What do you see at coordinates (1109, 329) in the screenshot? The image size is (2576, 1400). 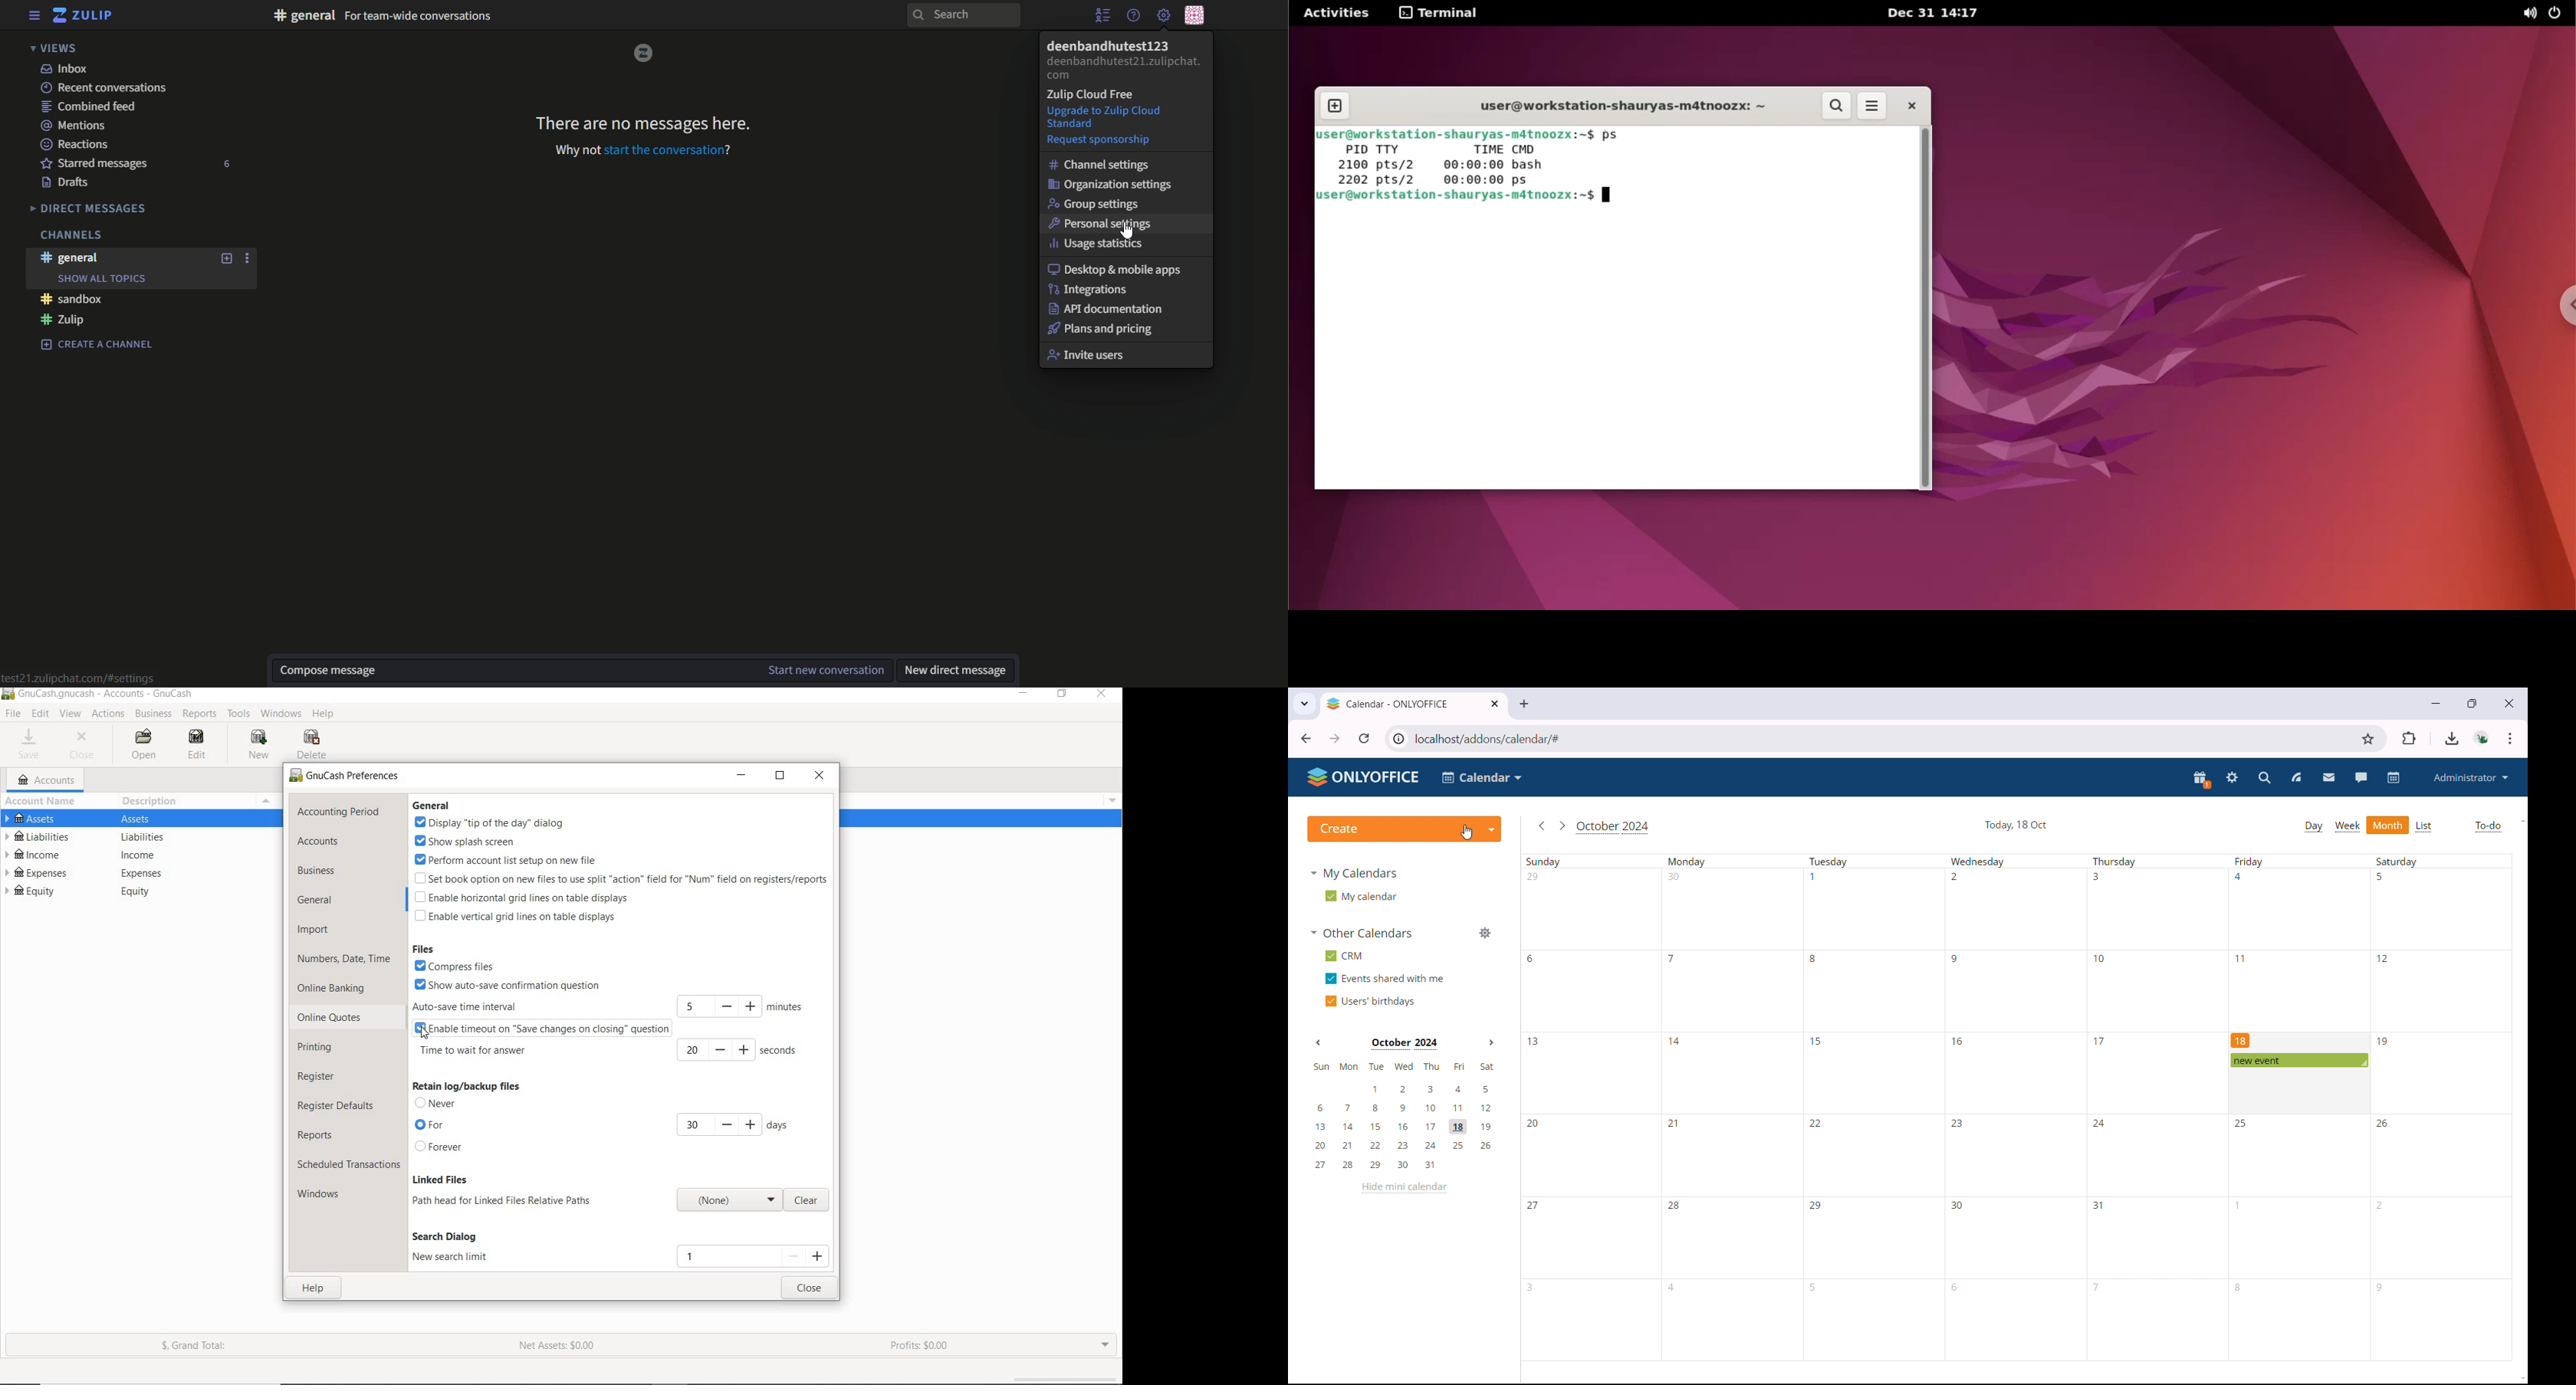 I see `Plans and pricing` at bounding box center [1109, 329].